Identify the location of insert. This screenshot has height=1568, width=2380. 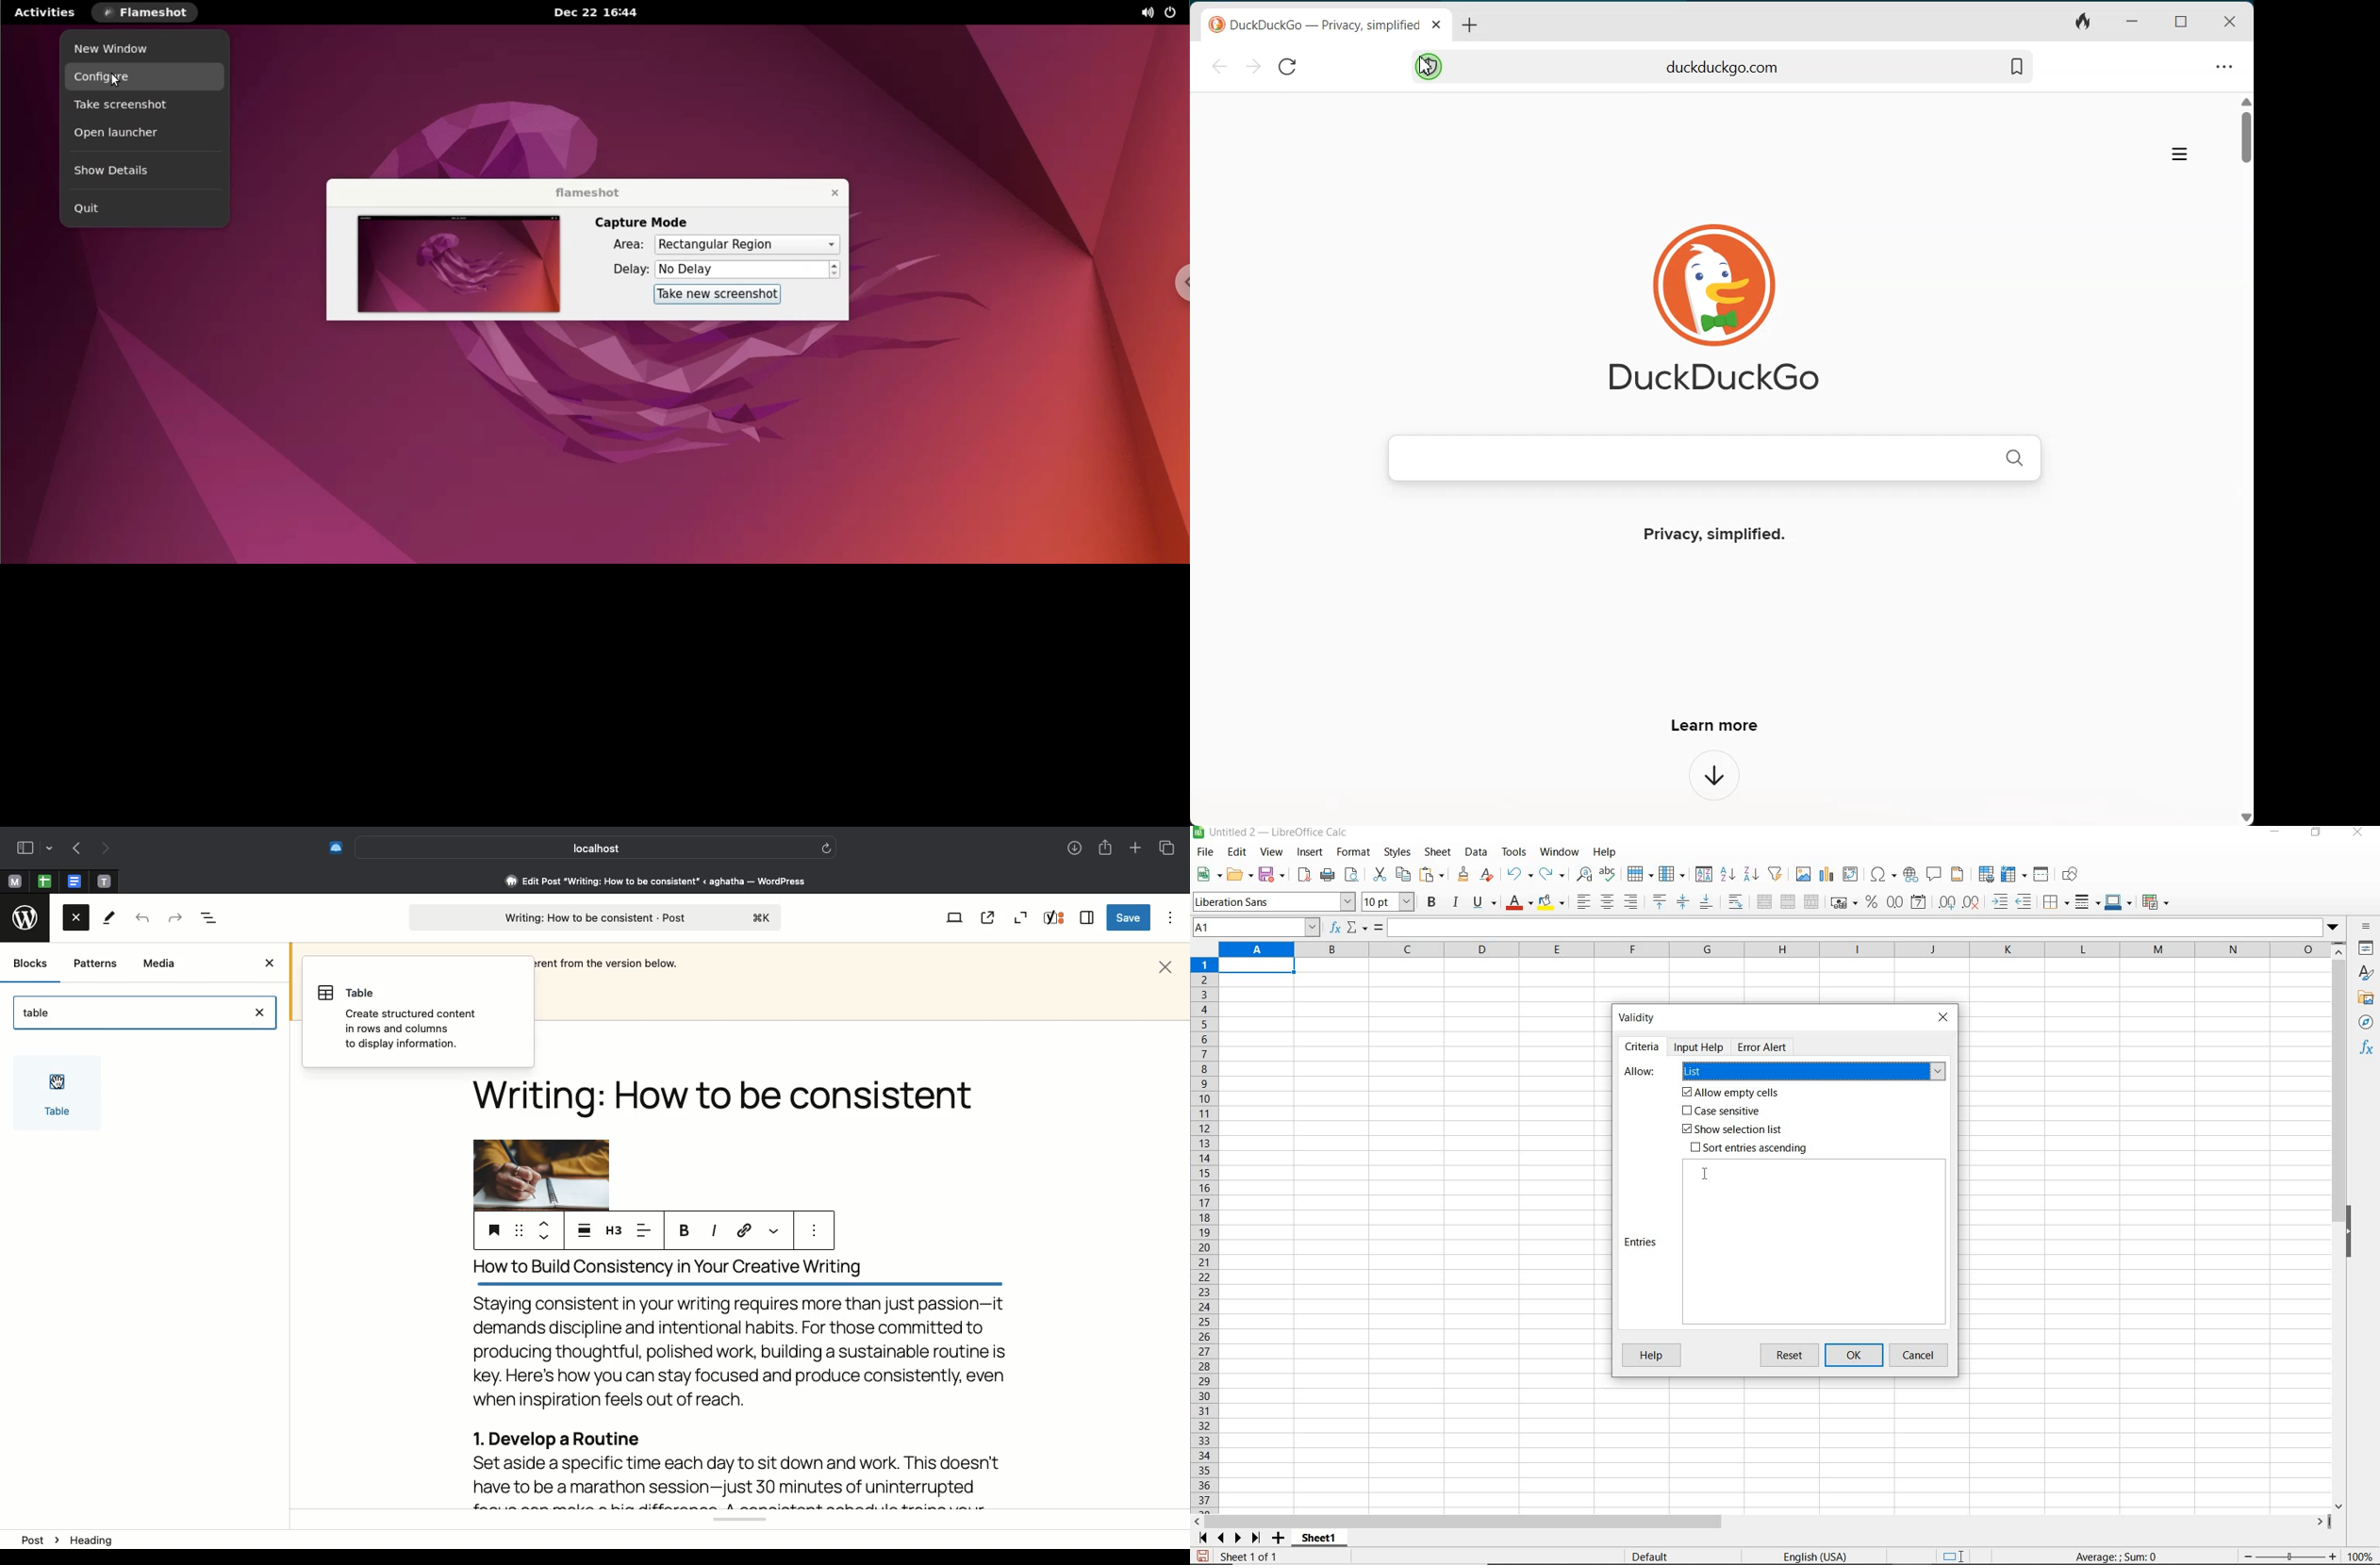
(1309, 853).